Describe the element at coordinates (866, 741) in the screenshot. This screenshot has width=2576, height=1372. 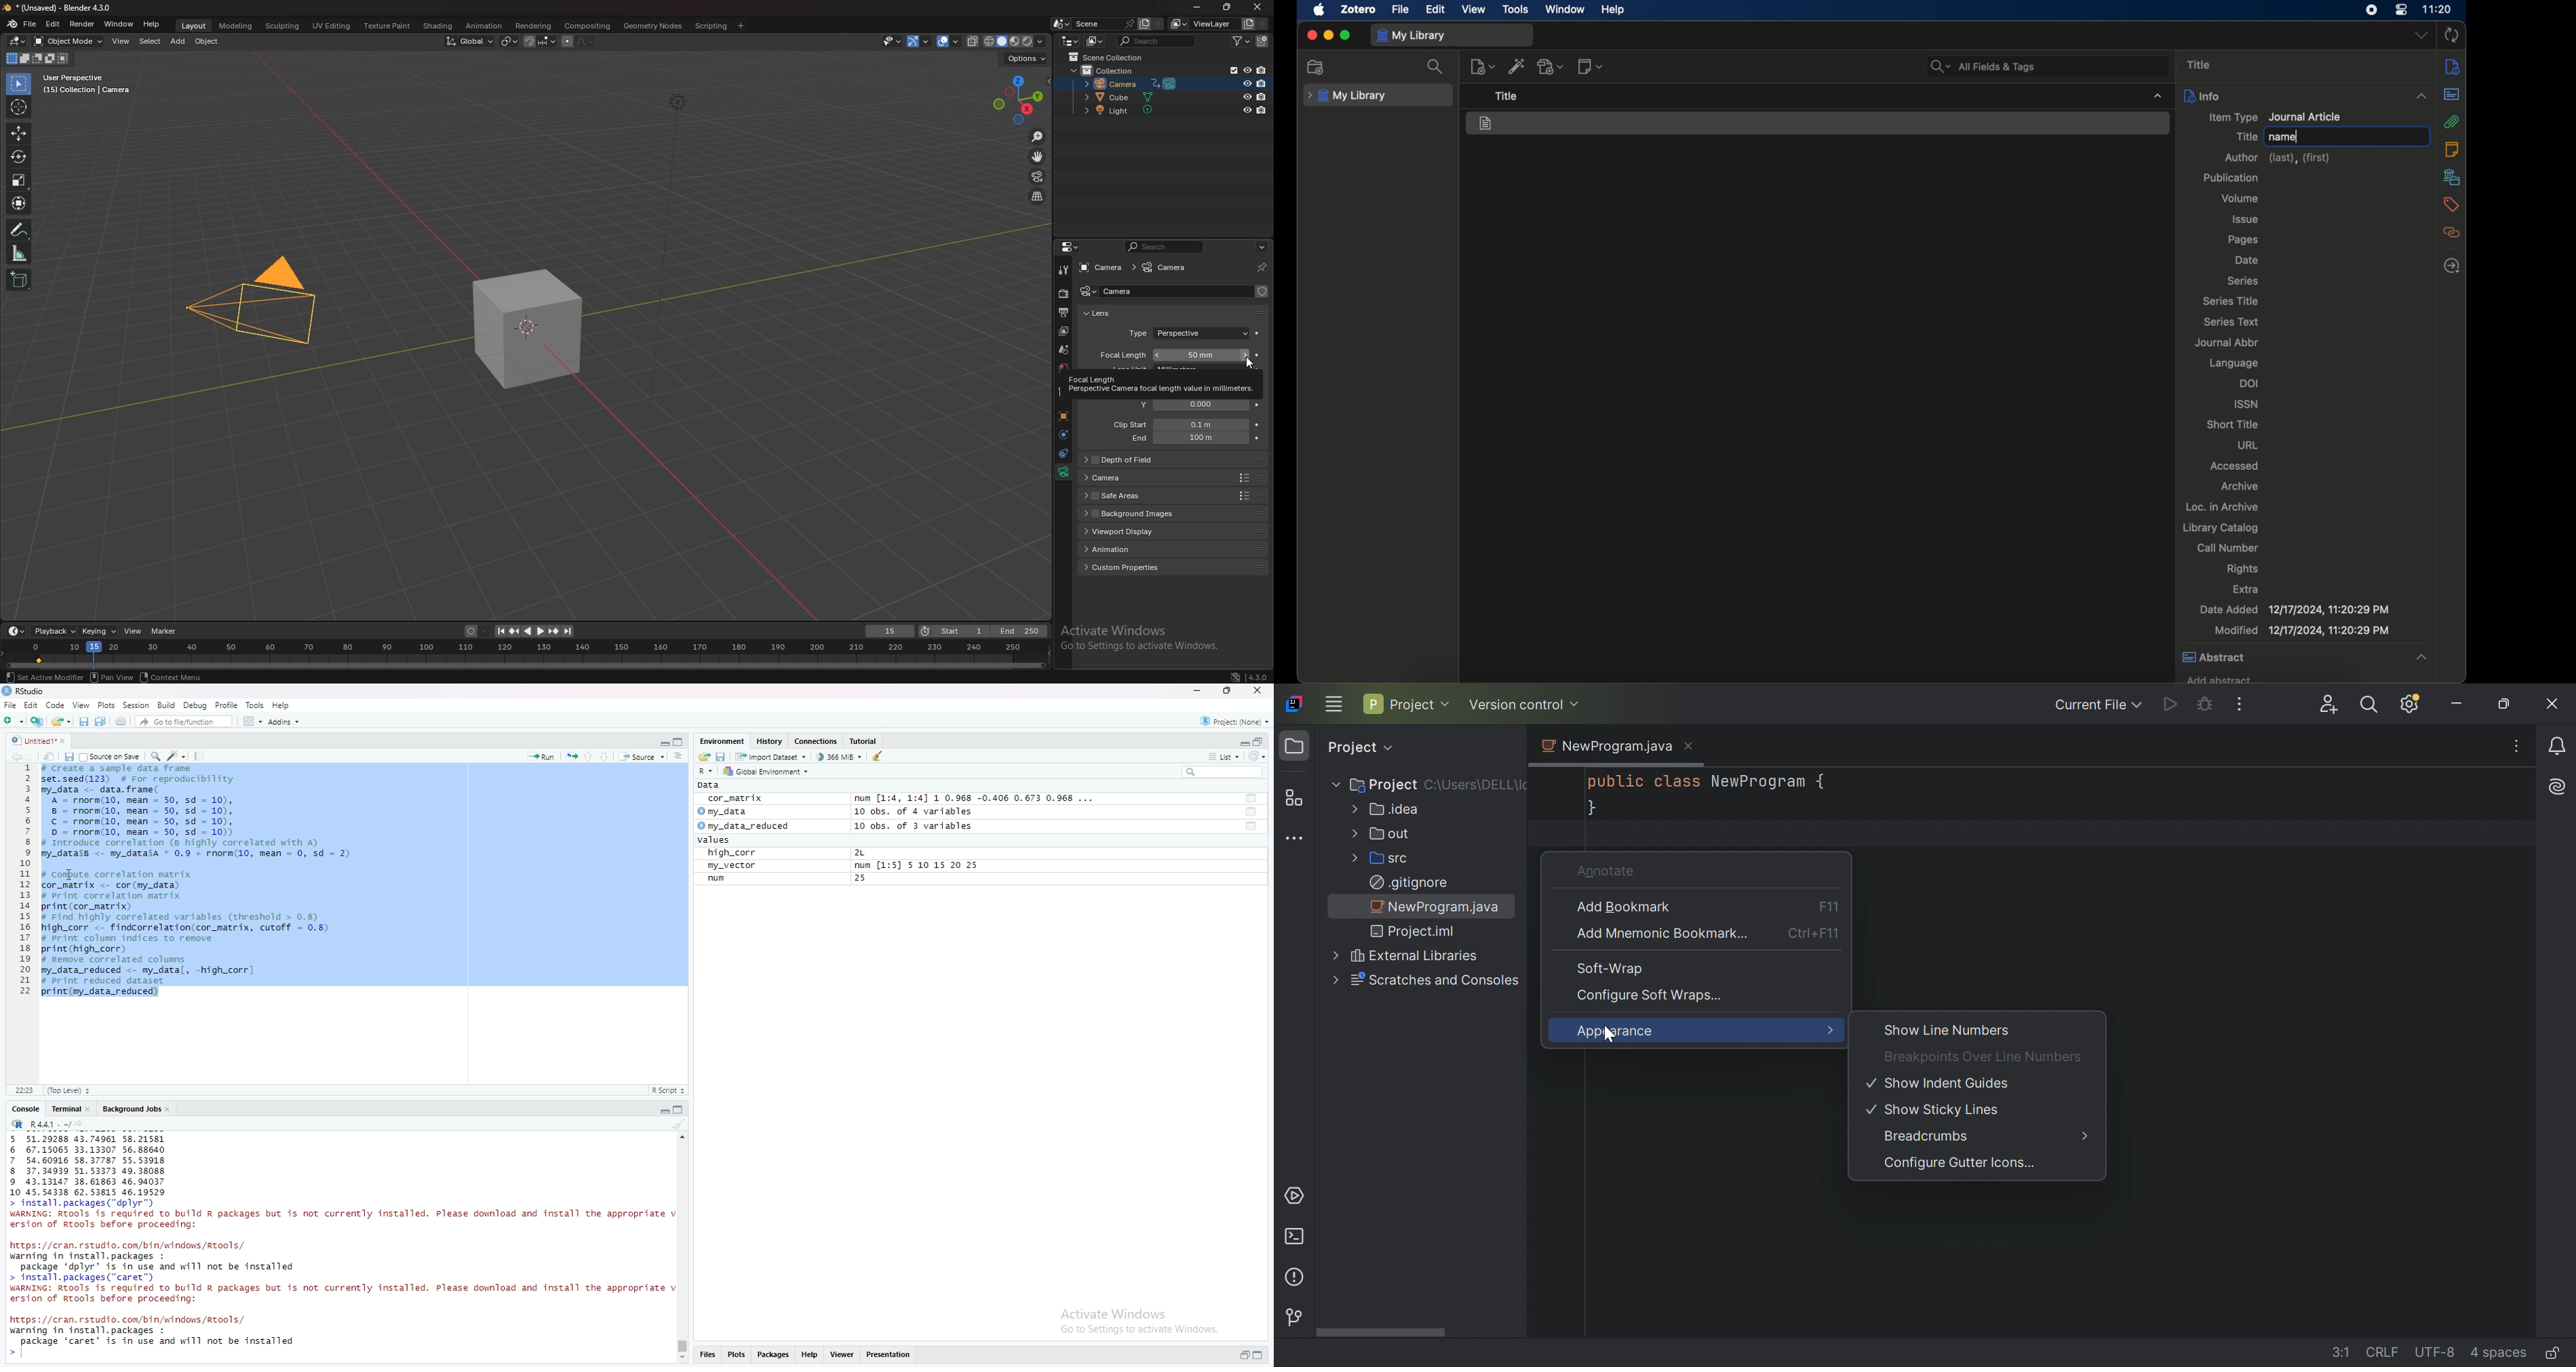
I see `Tutorial` at that location.